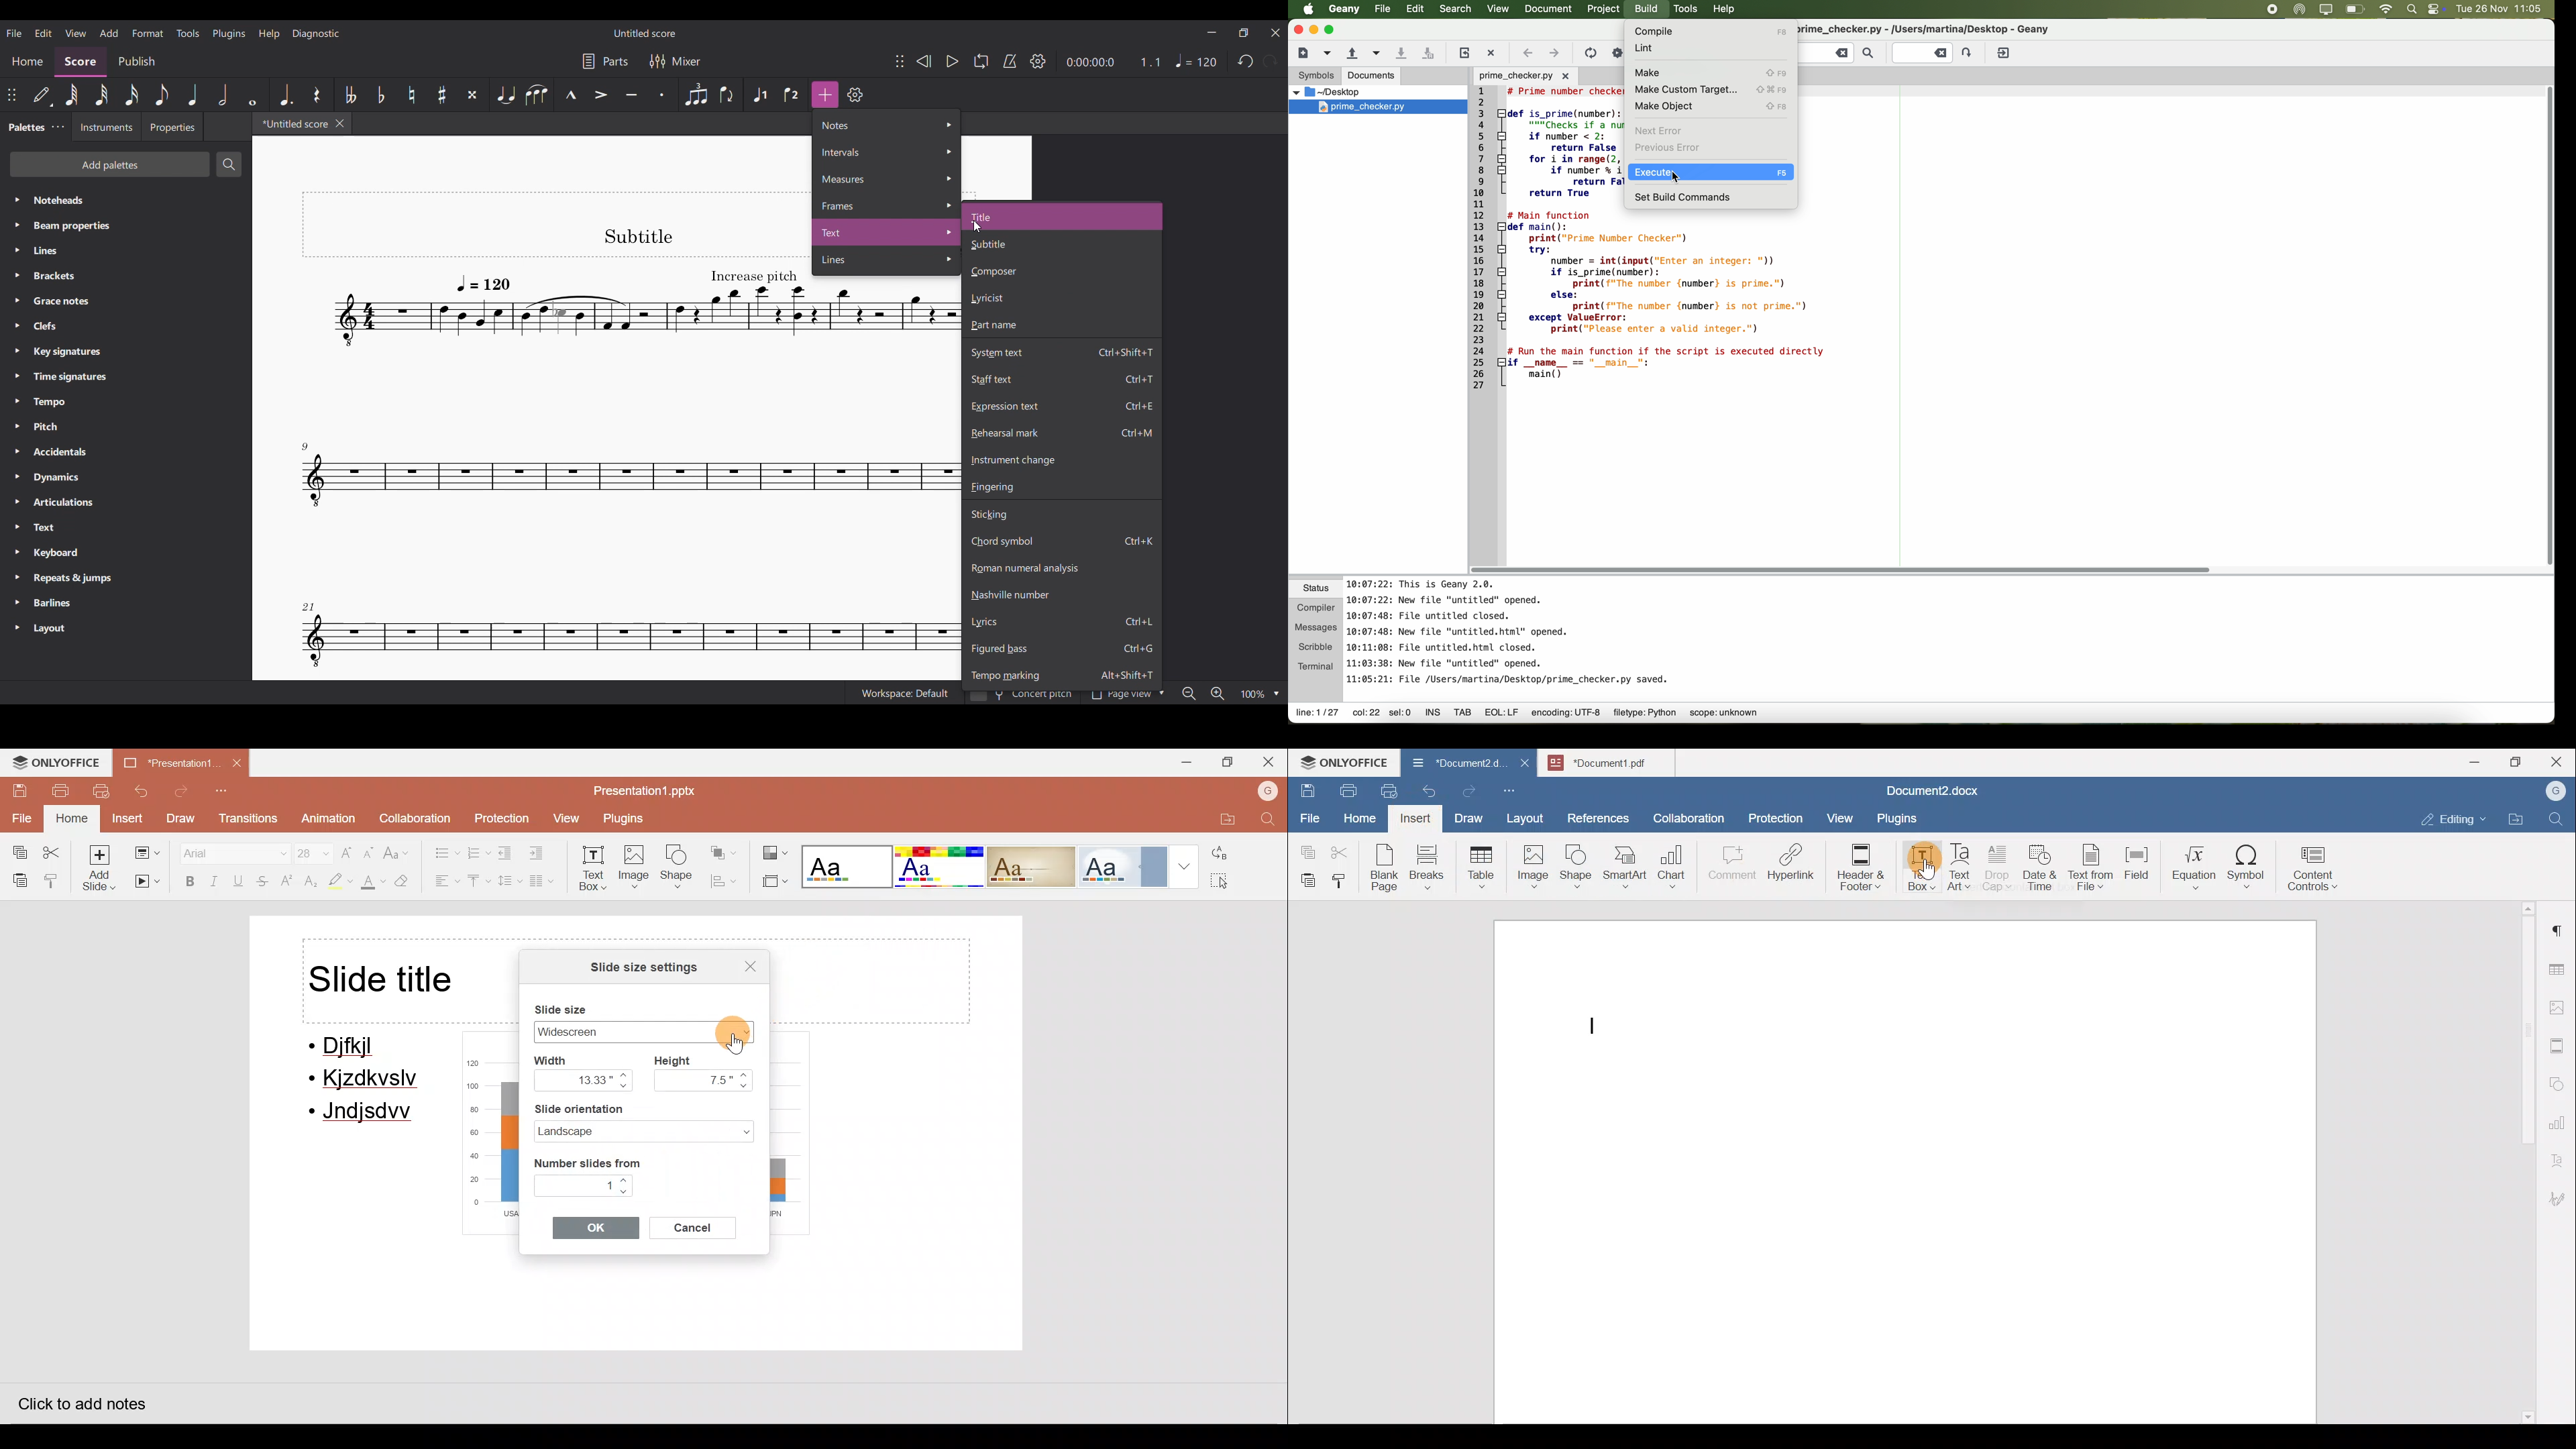  Describe the element at coordinates (347, 848) in the screenshot. I see `Increase font size` at that location.